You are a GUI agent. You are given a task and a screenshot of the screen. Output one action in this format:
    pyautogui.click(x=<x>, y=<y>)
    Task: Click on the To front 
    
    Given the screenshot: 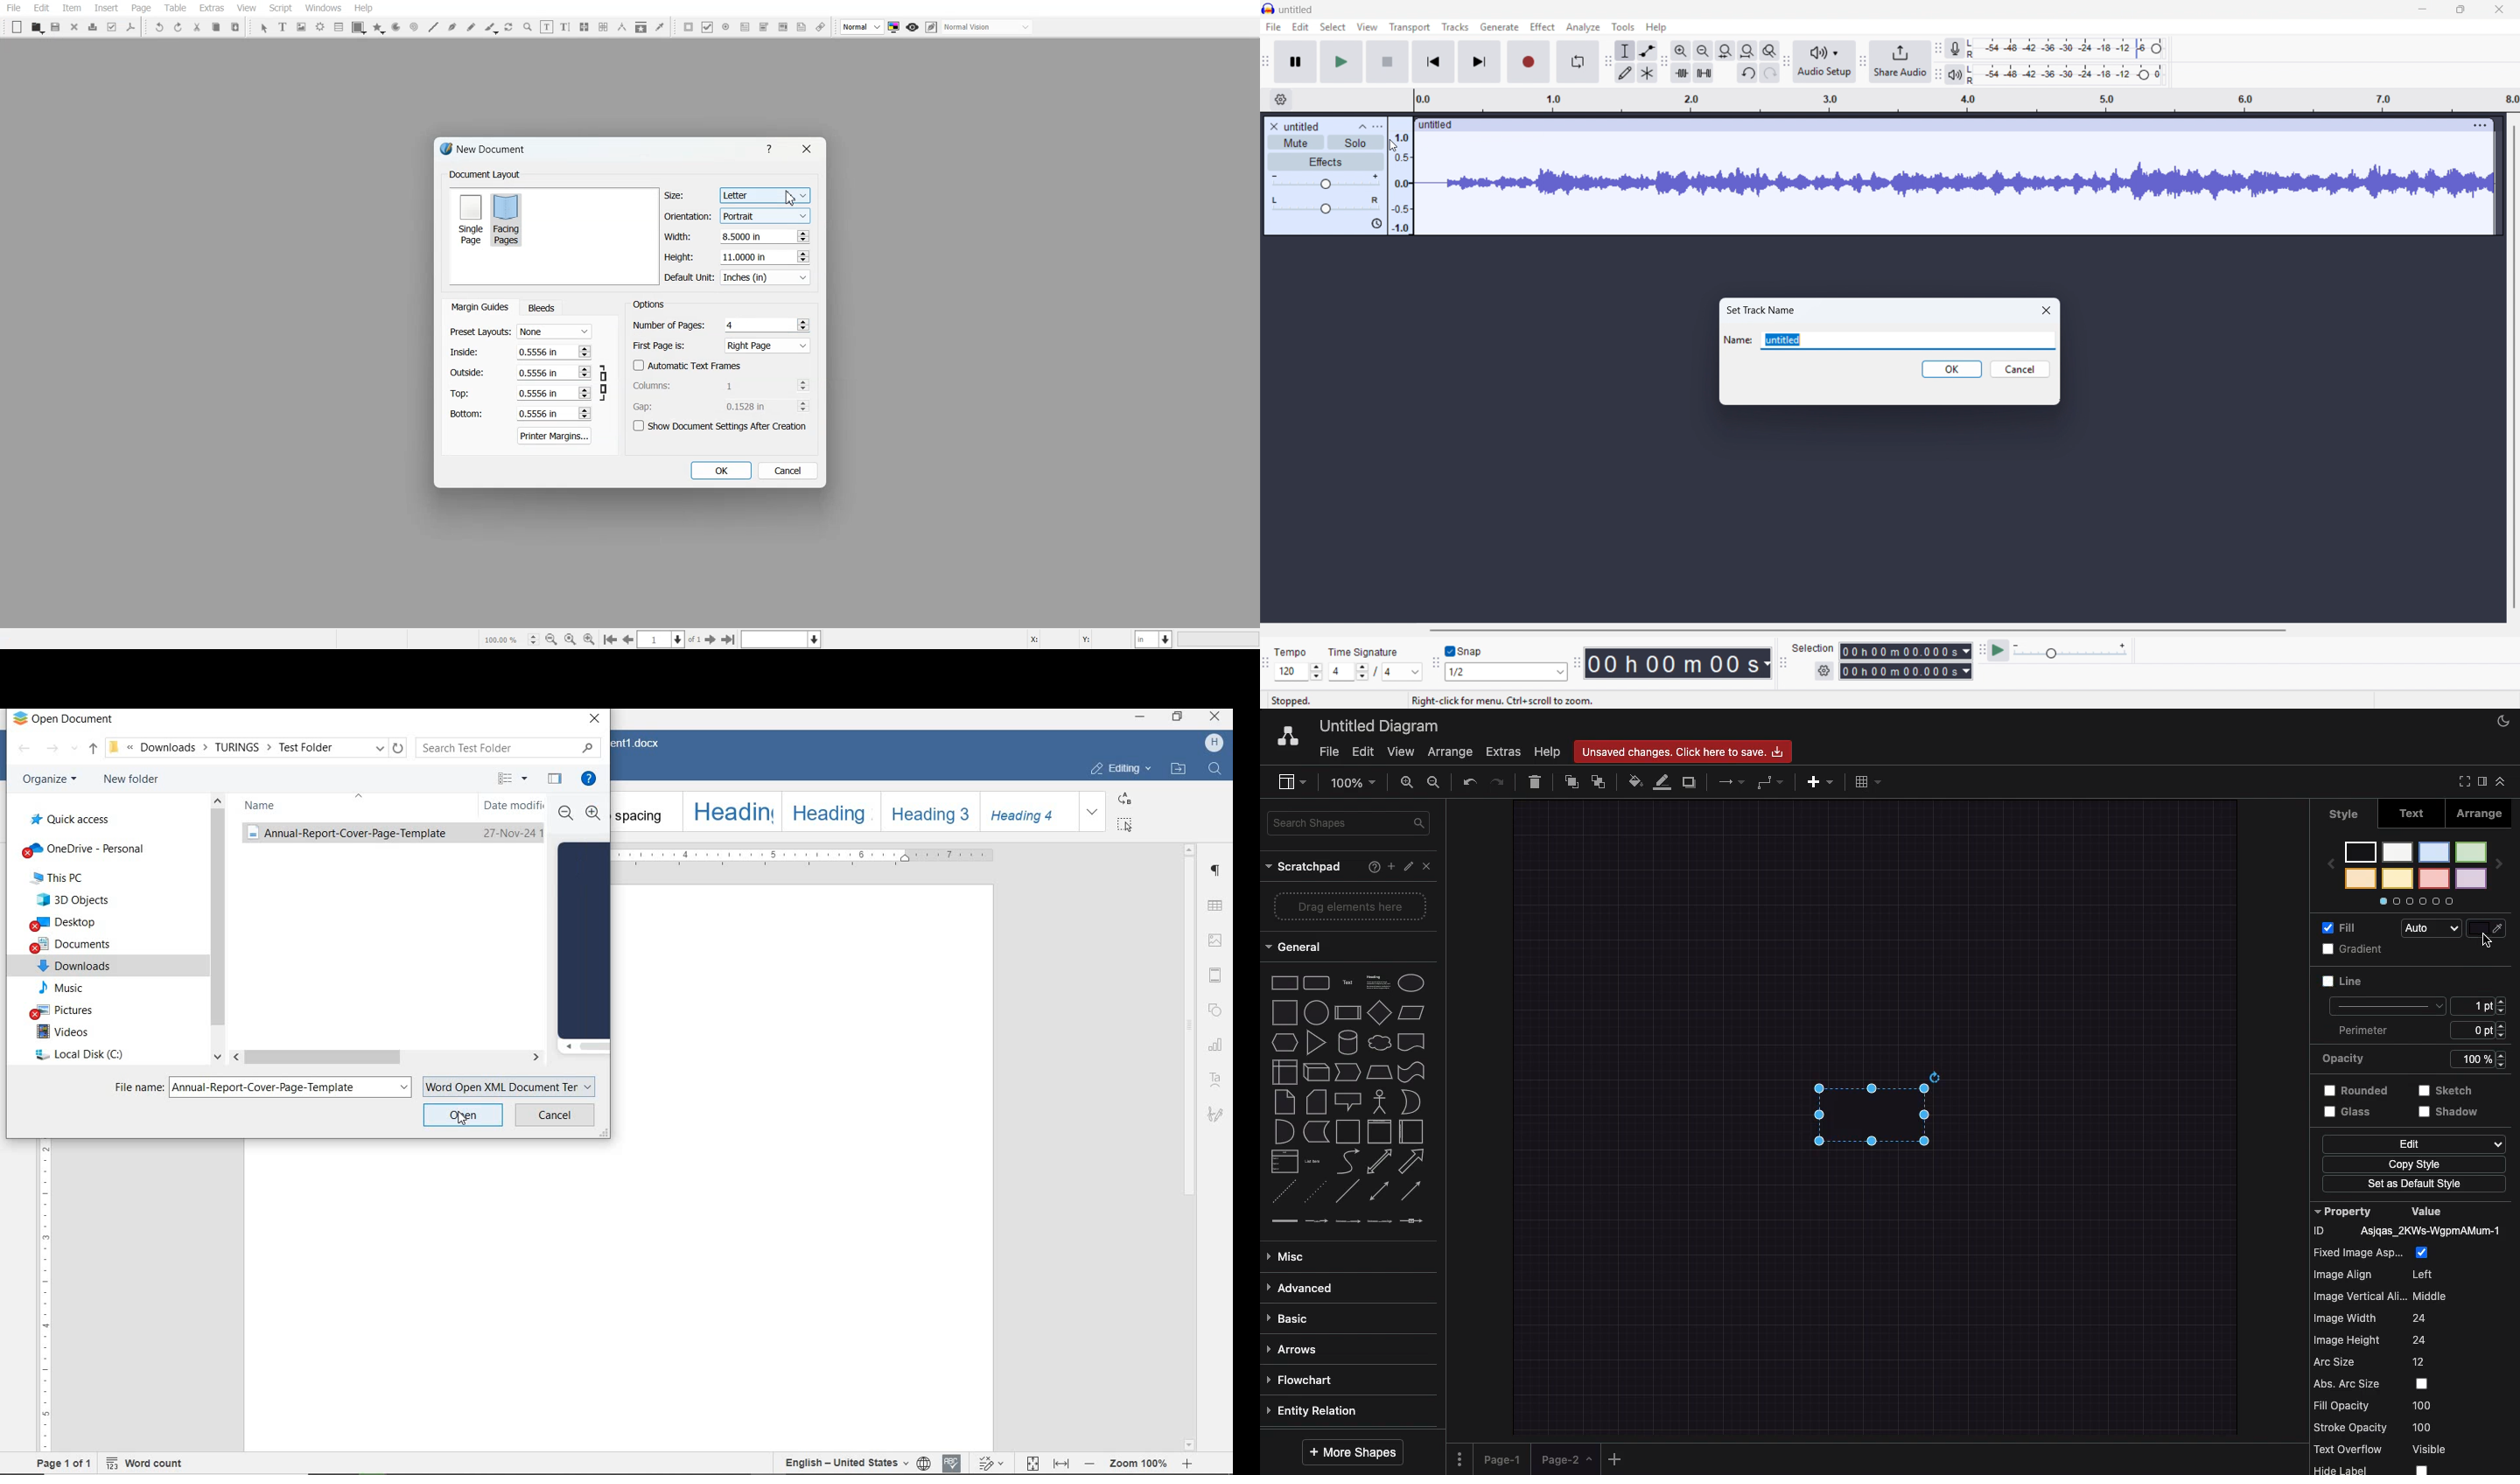 What is the action you would take?
    pyautogui.click(x=1571, y=779)
    